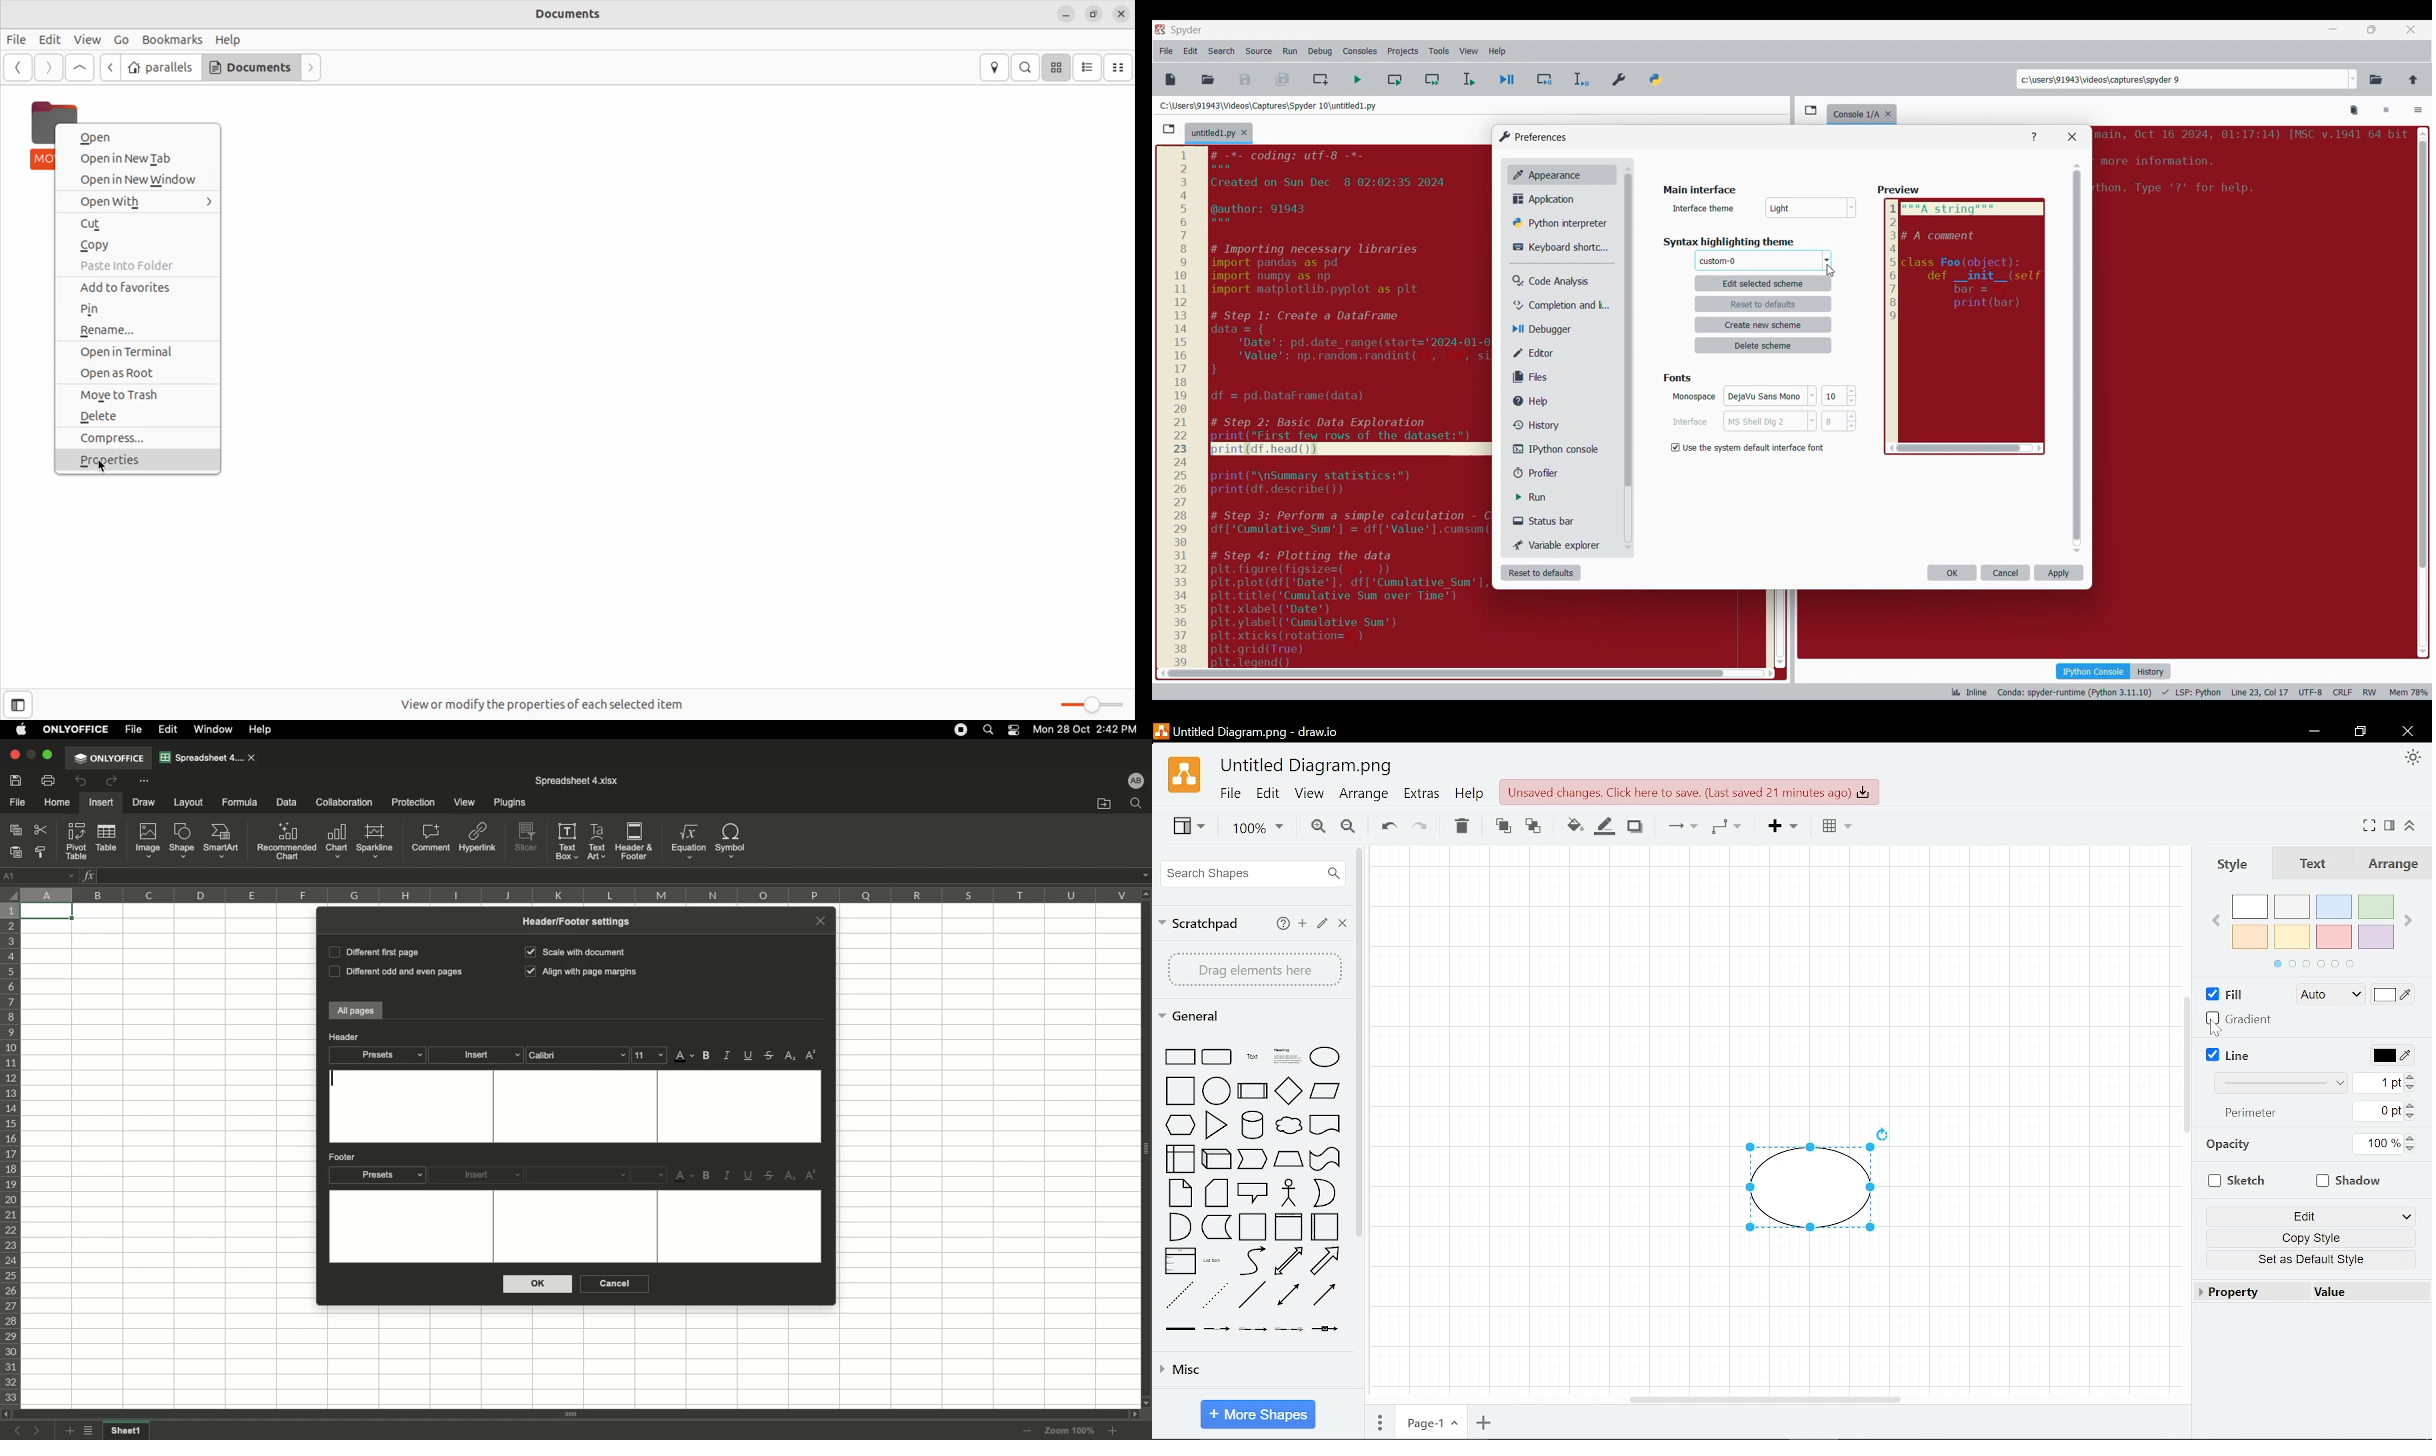  I want to click on Close, so click(820, 919).